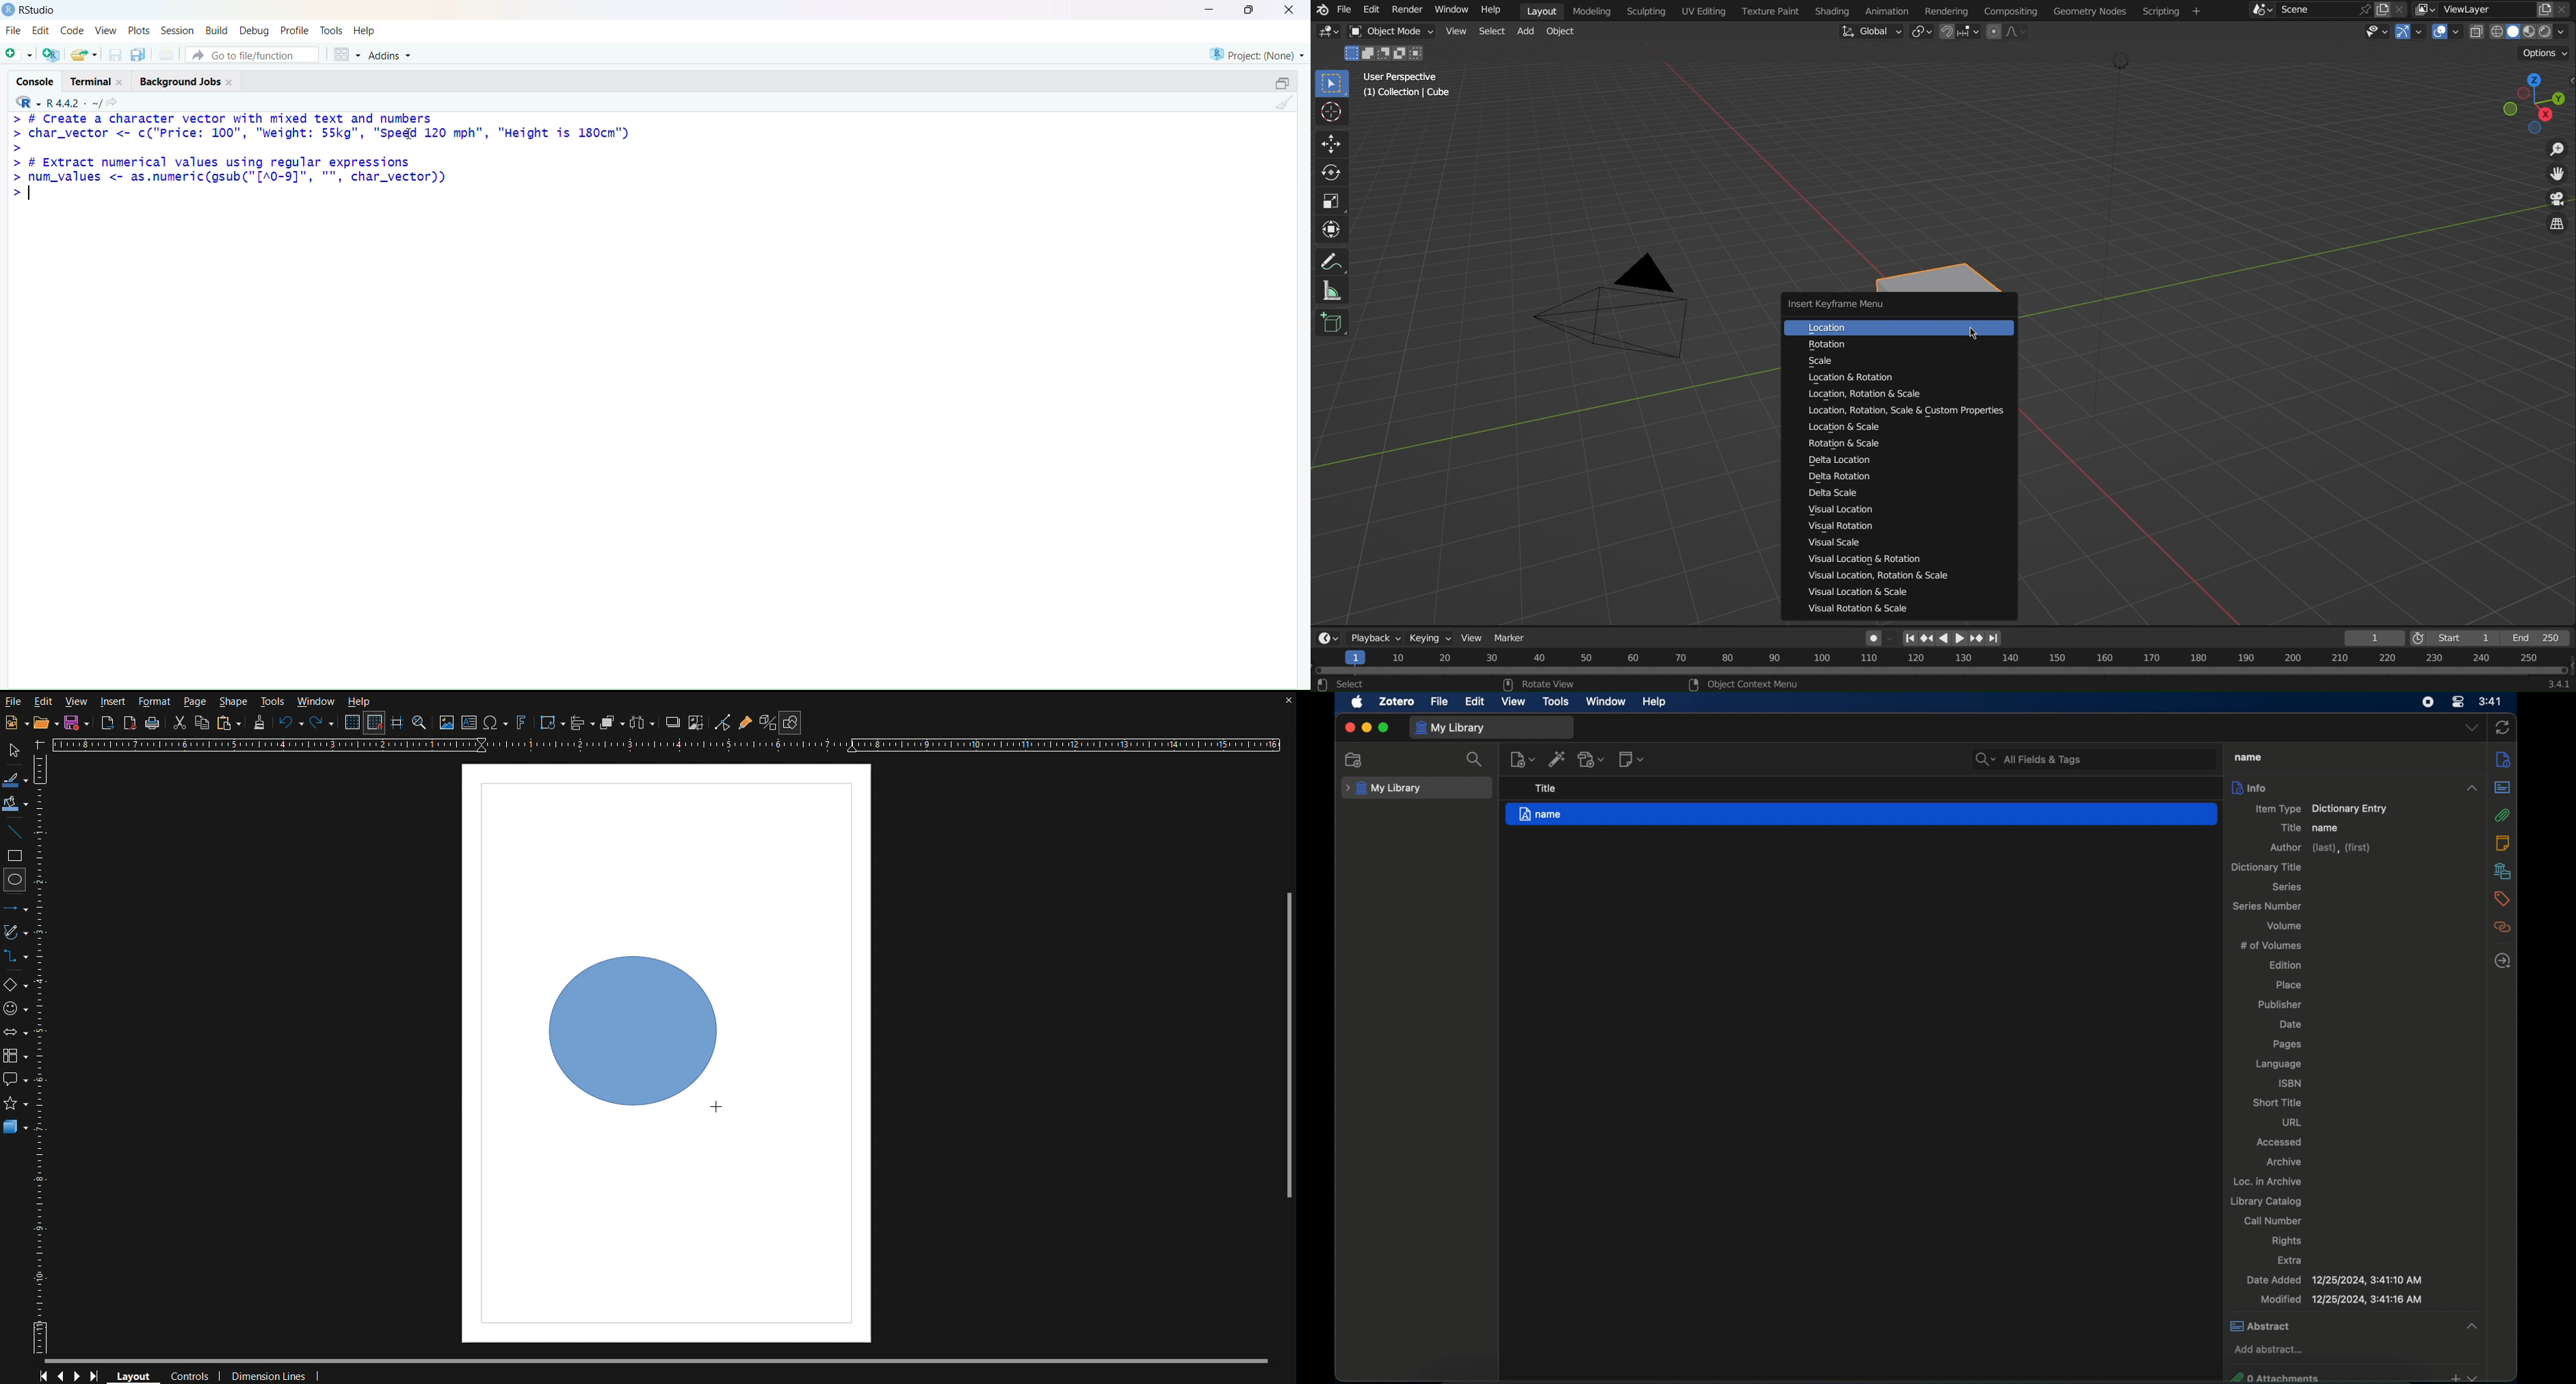 The width and height of the screenshot is (2576, 1400). I want to click on Line and Arrows, so click(16, 908).